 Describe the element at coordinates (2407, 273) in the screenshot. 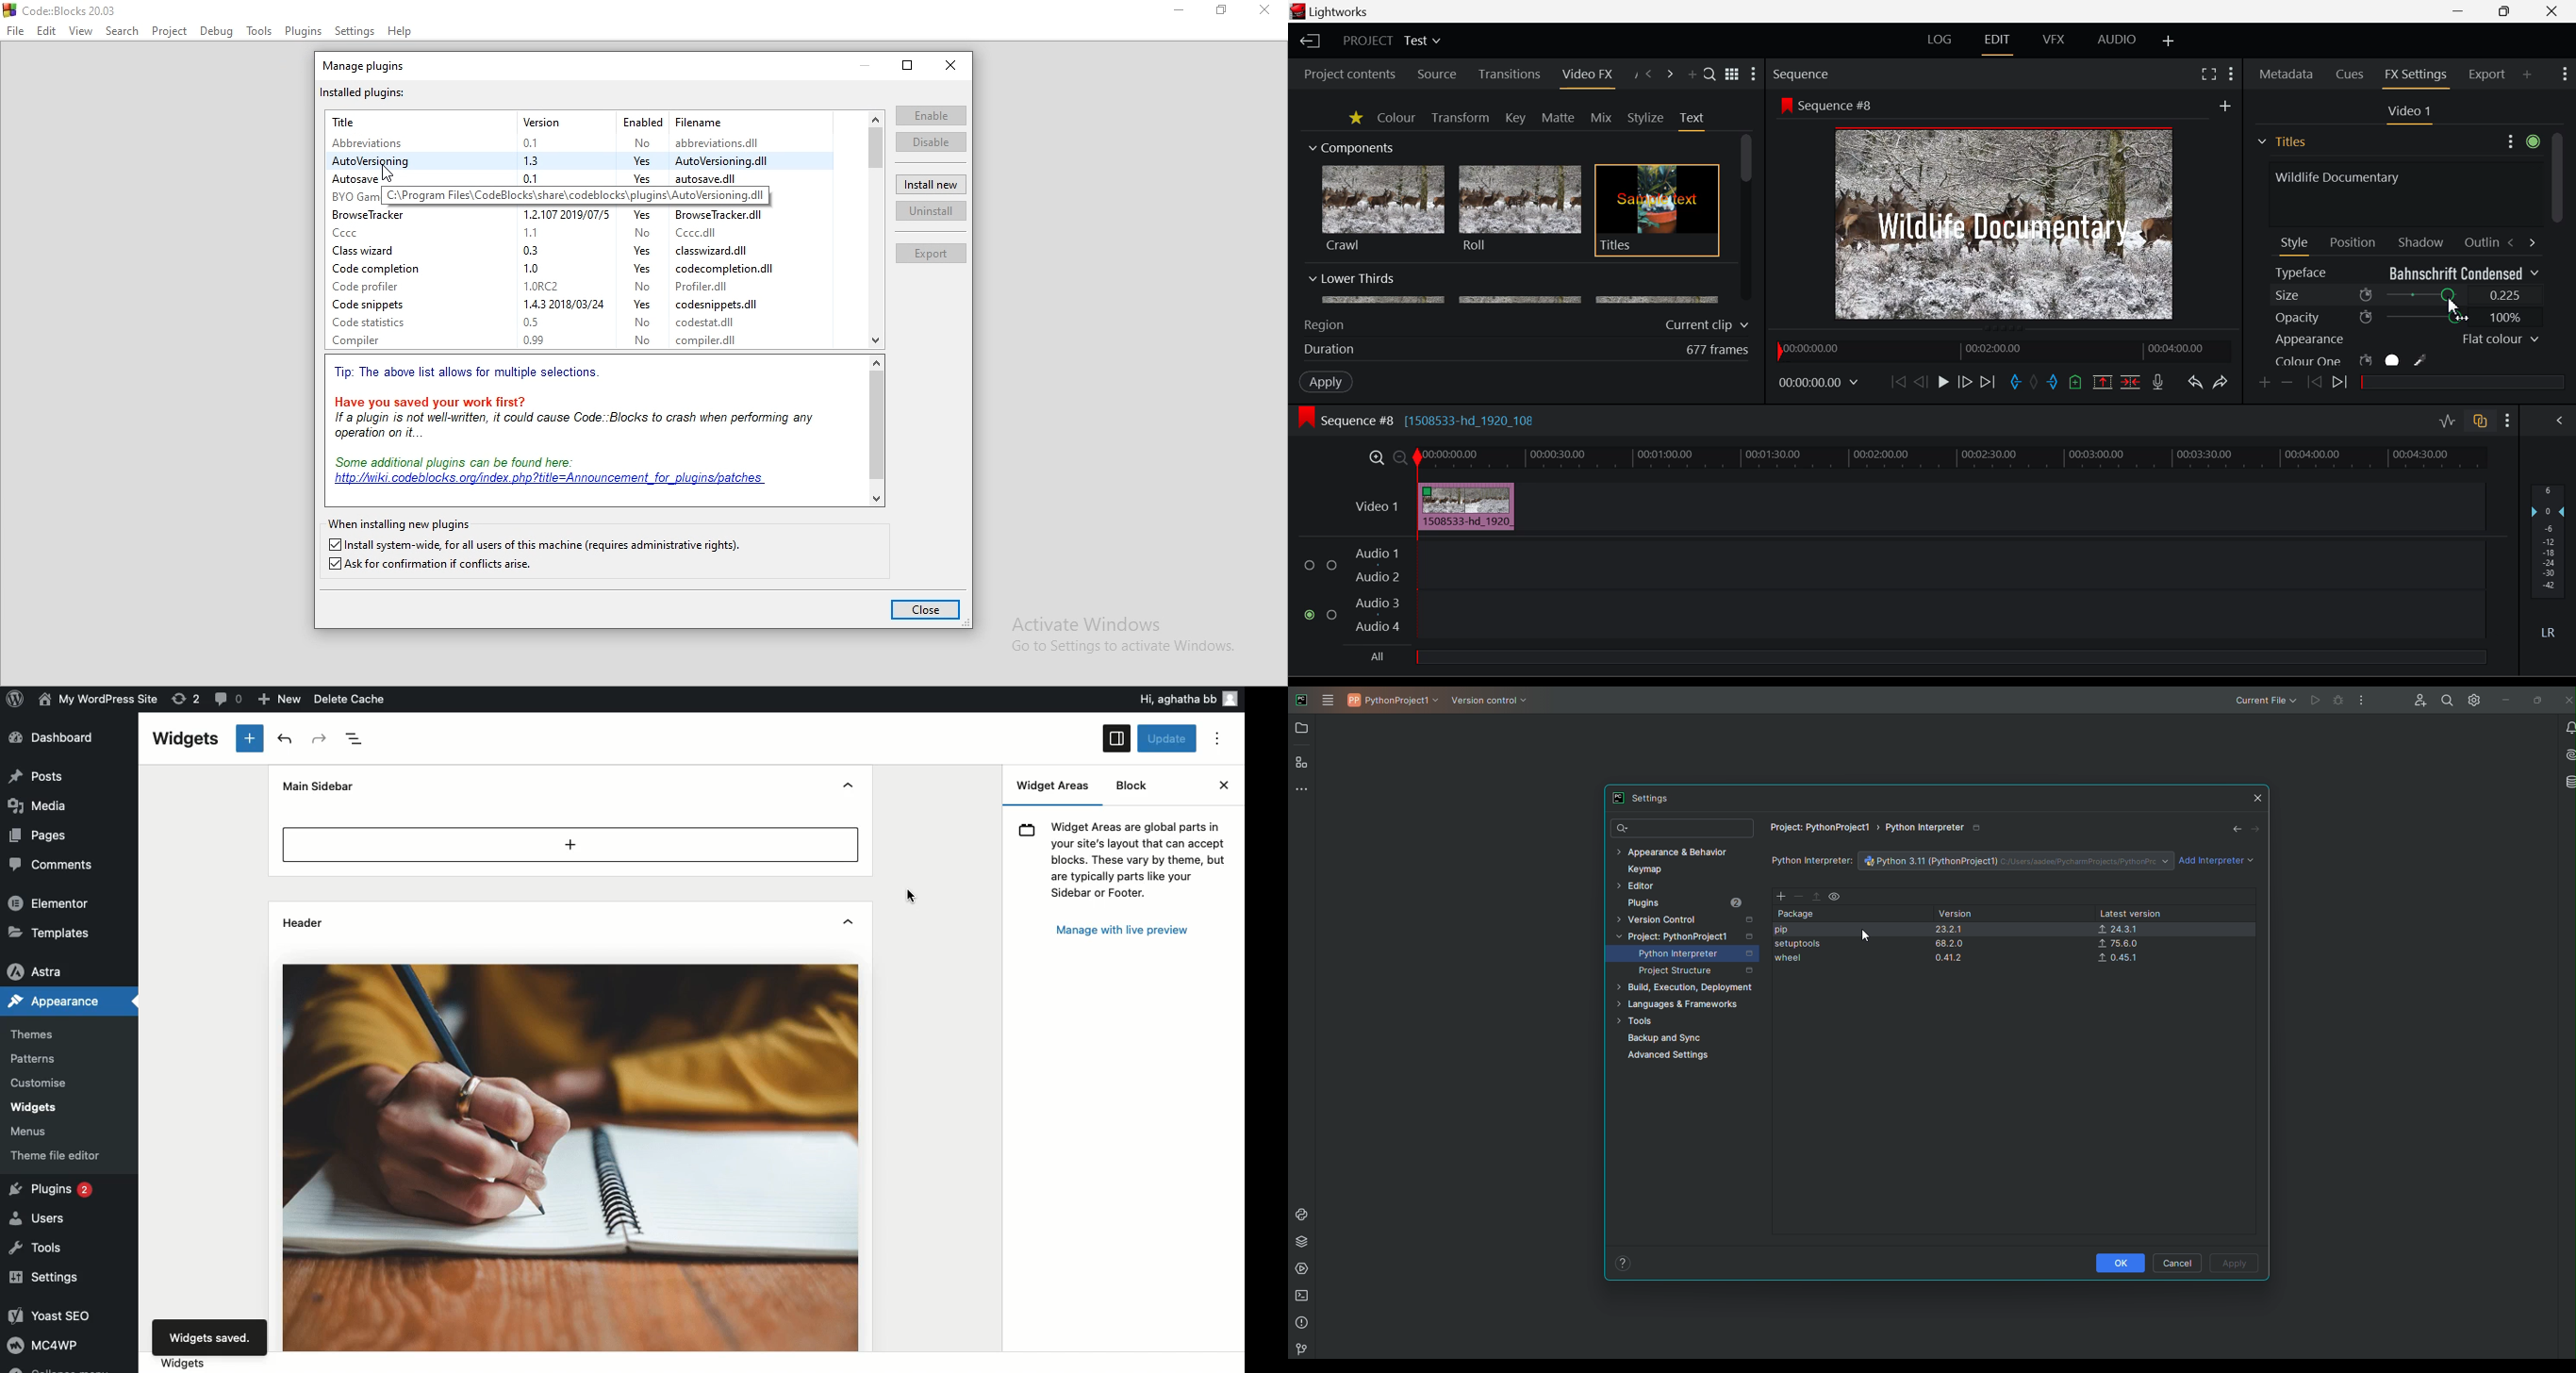

I see `Typeface` at that location.